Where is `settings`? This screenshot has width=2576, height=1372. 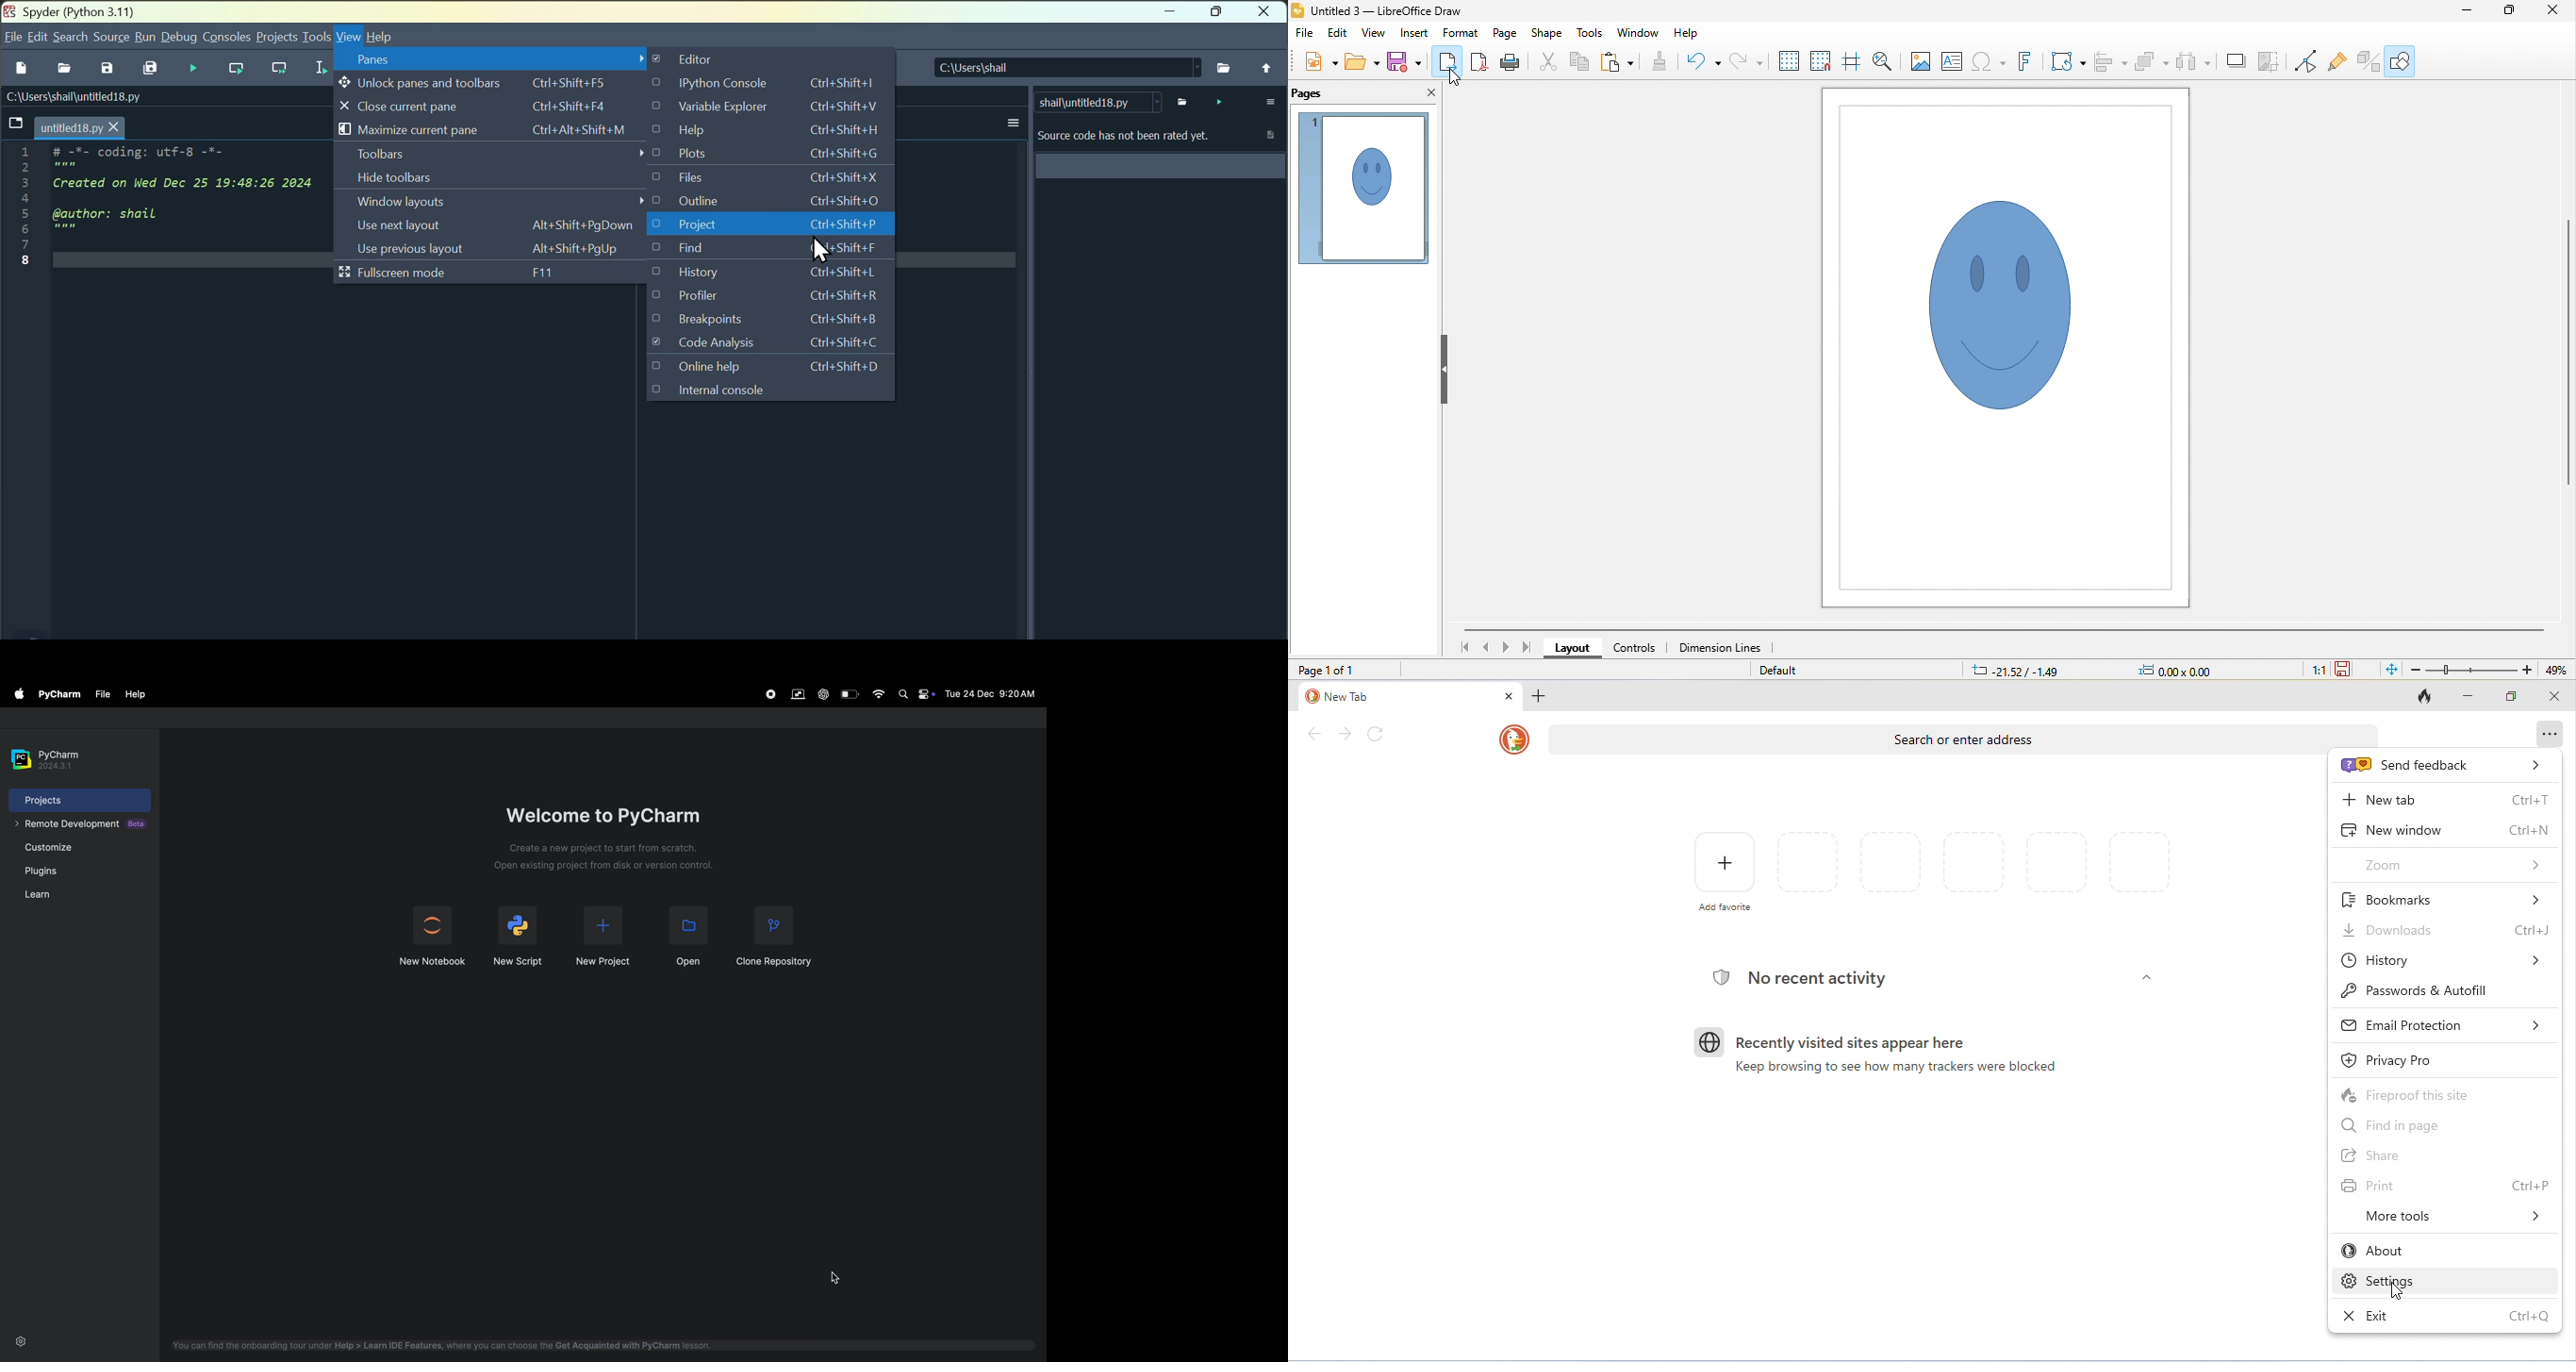
settings is located at coordinates (2445, 1281).